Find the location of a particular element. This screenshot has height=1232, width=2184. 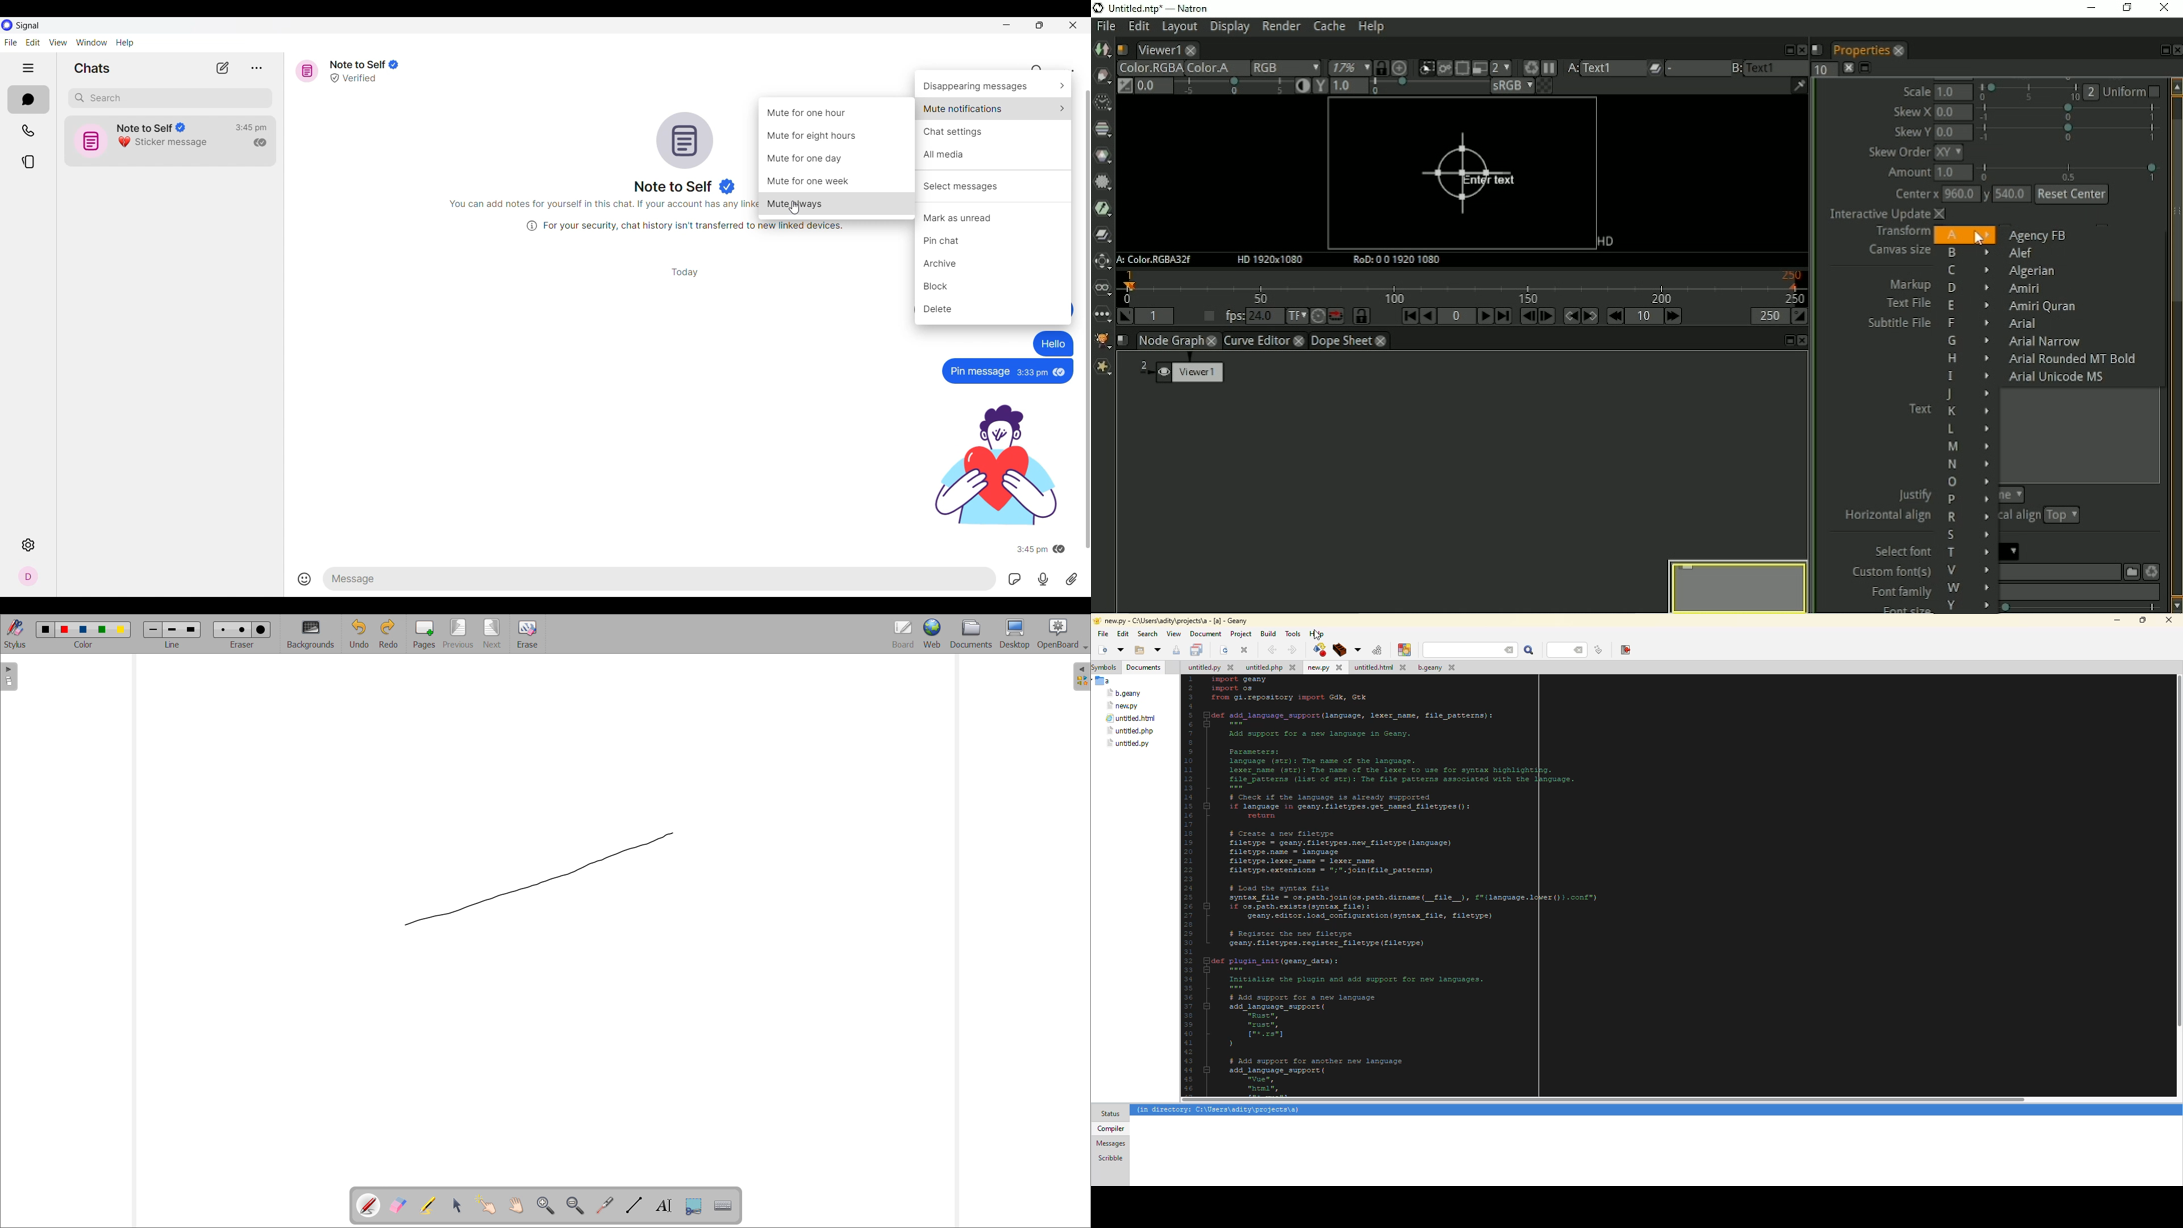

Day of conversation is located at coordinates (685, 272).